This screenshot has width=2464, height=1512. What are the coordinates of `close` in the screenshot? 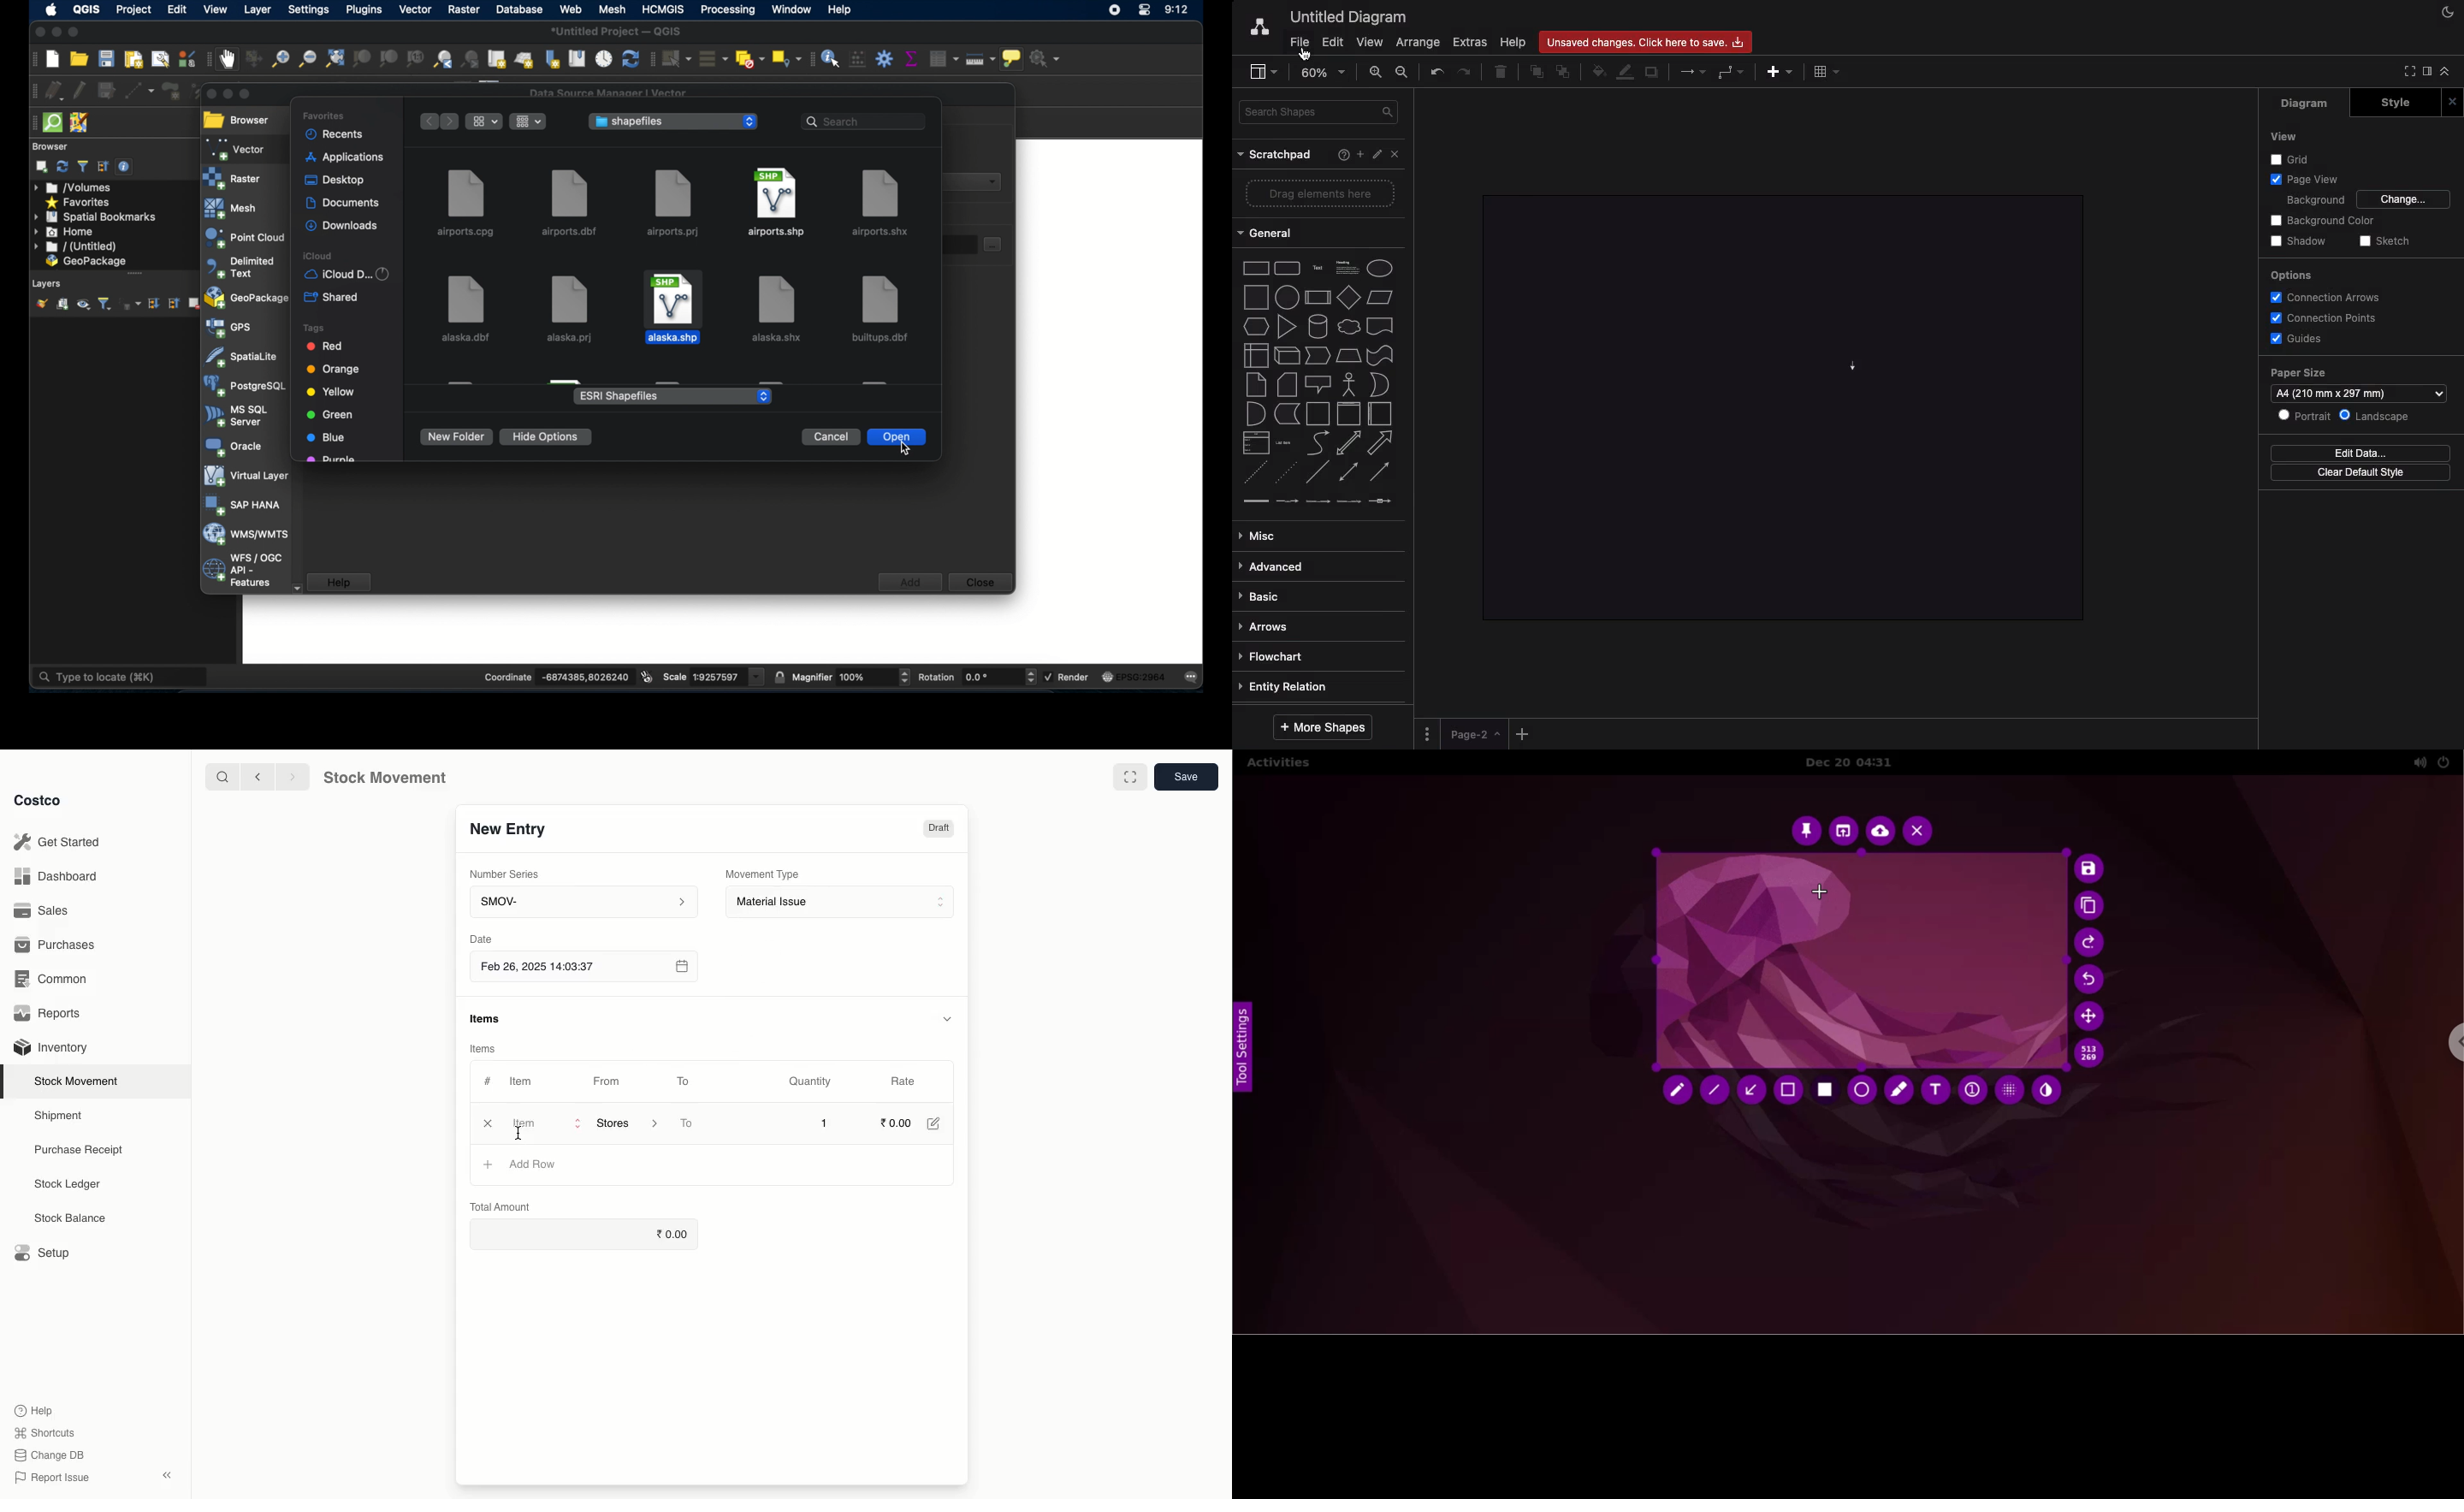 It's located at (37, 31).